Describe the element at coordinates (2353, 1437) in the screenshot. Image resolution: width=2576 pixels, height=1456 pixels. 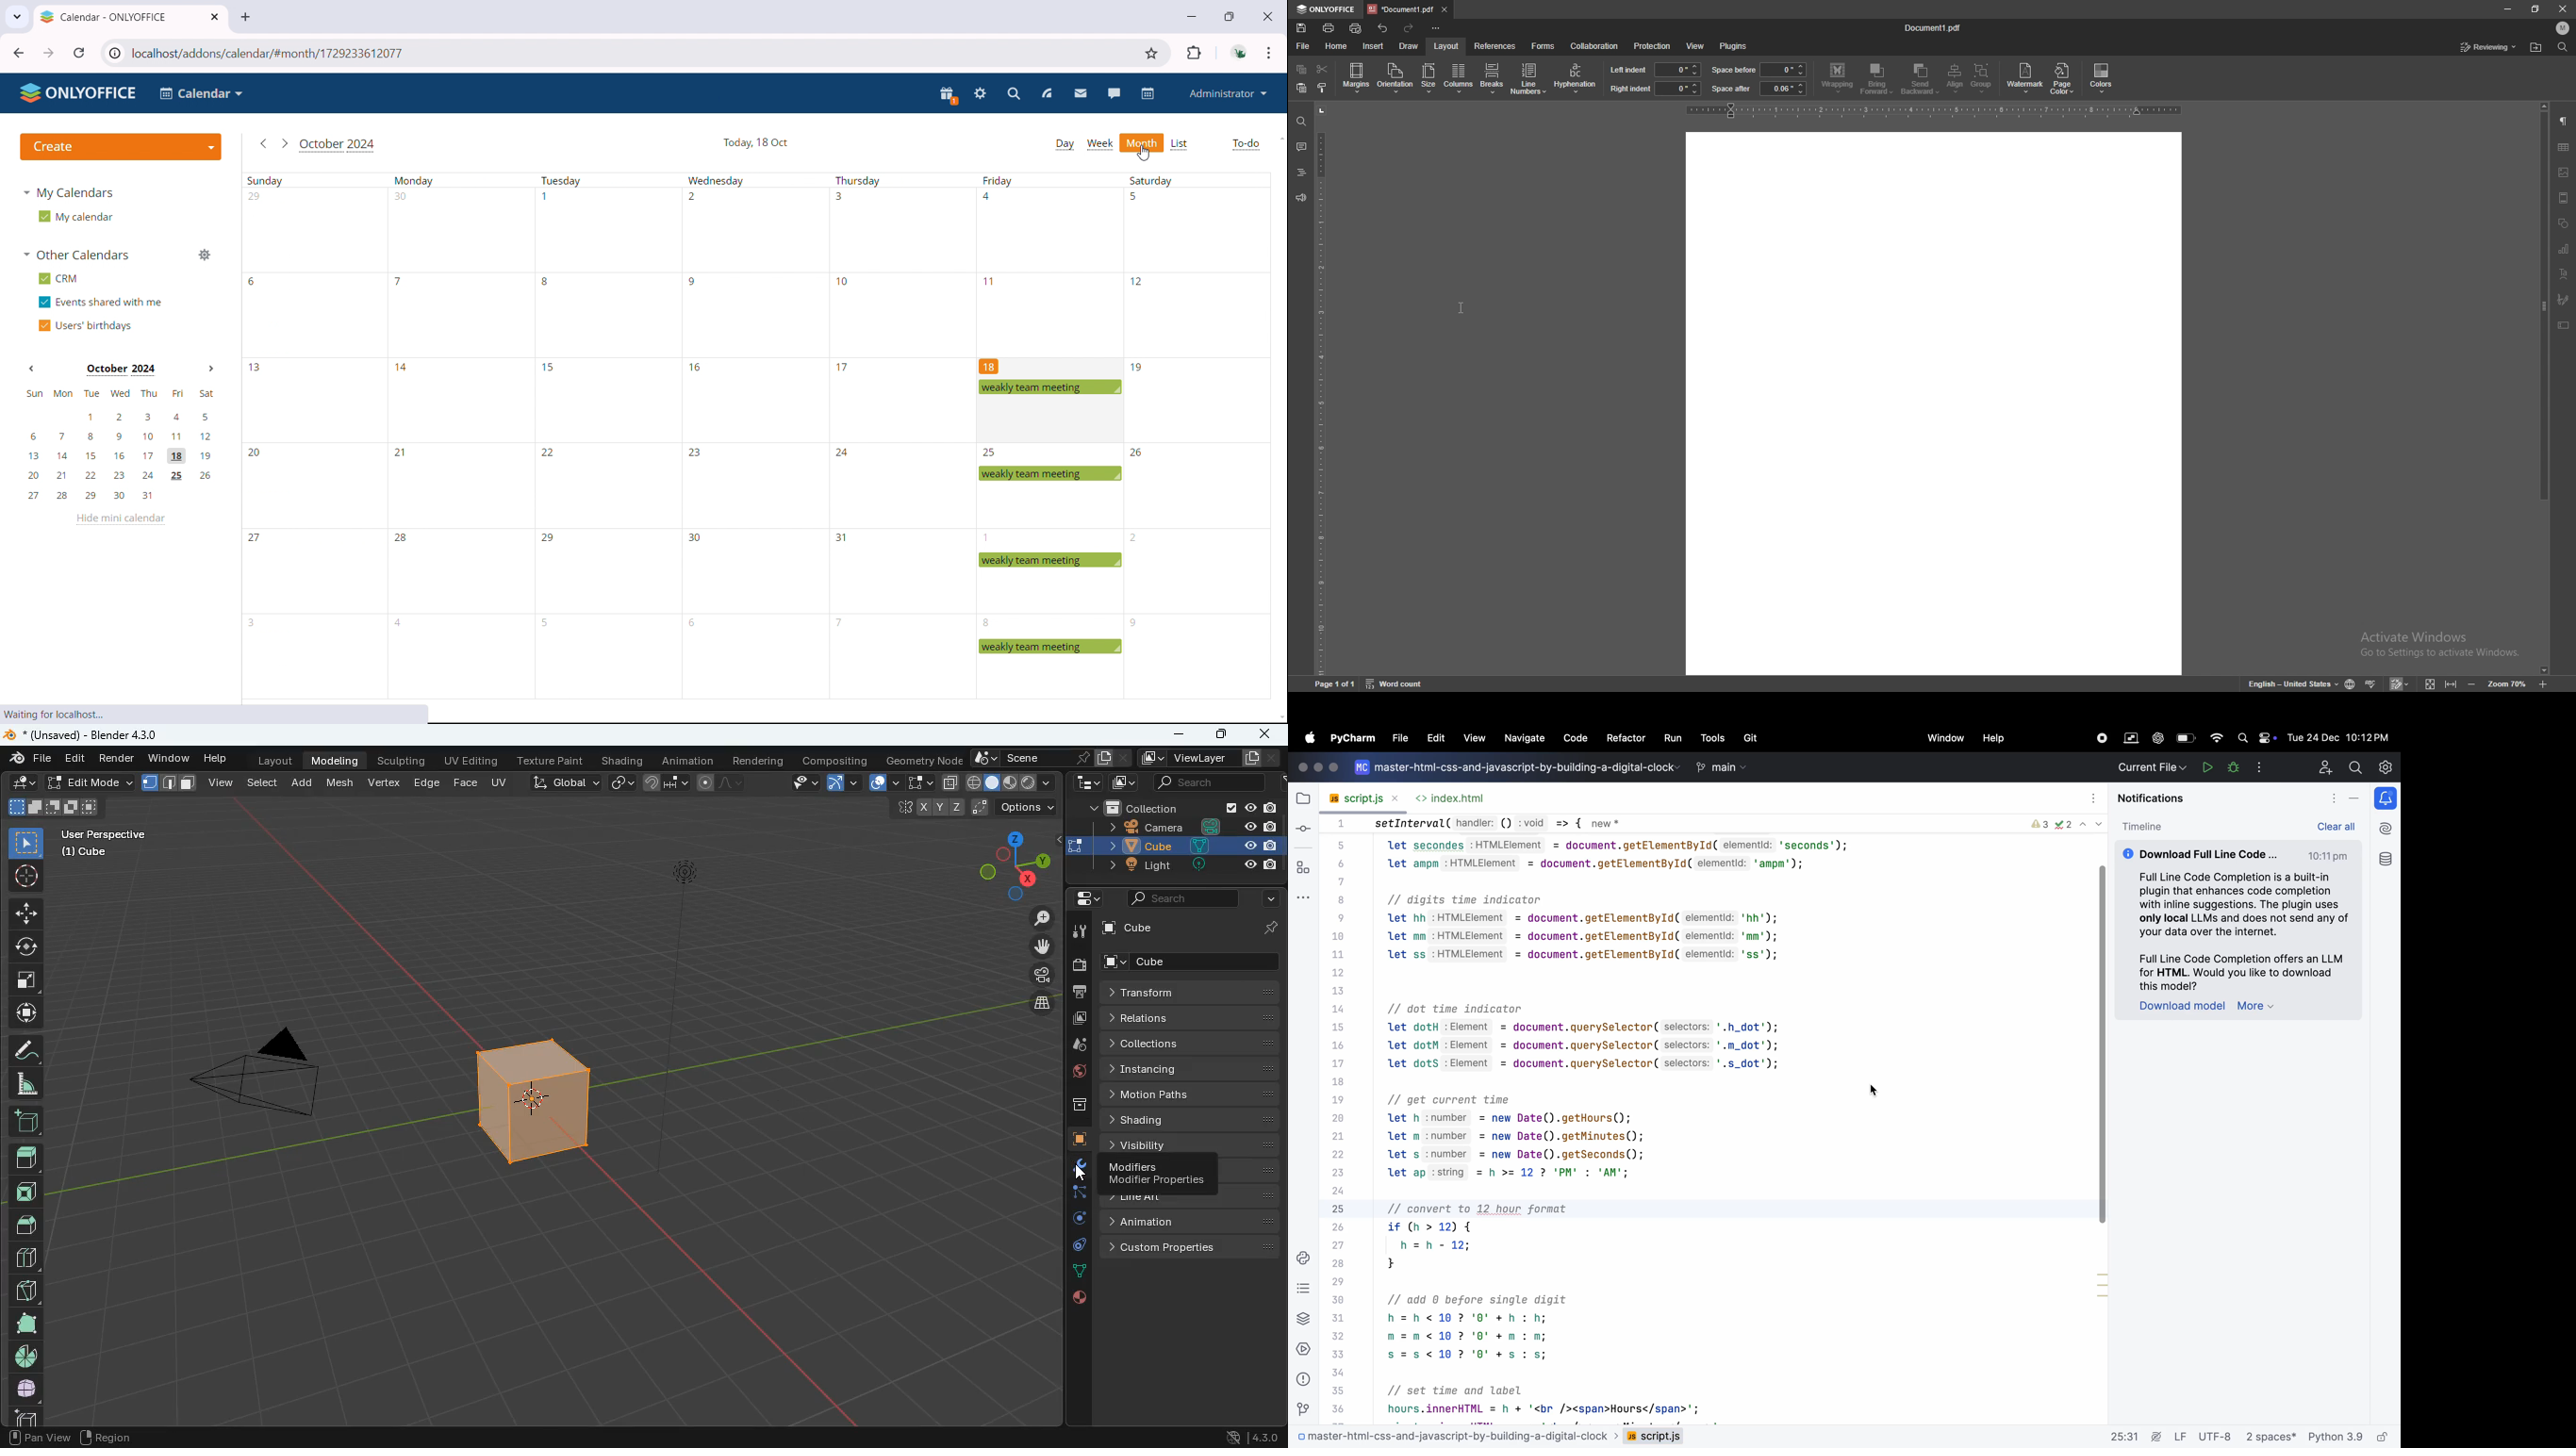
I see `python 3.9` at that location.